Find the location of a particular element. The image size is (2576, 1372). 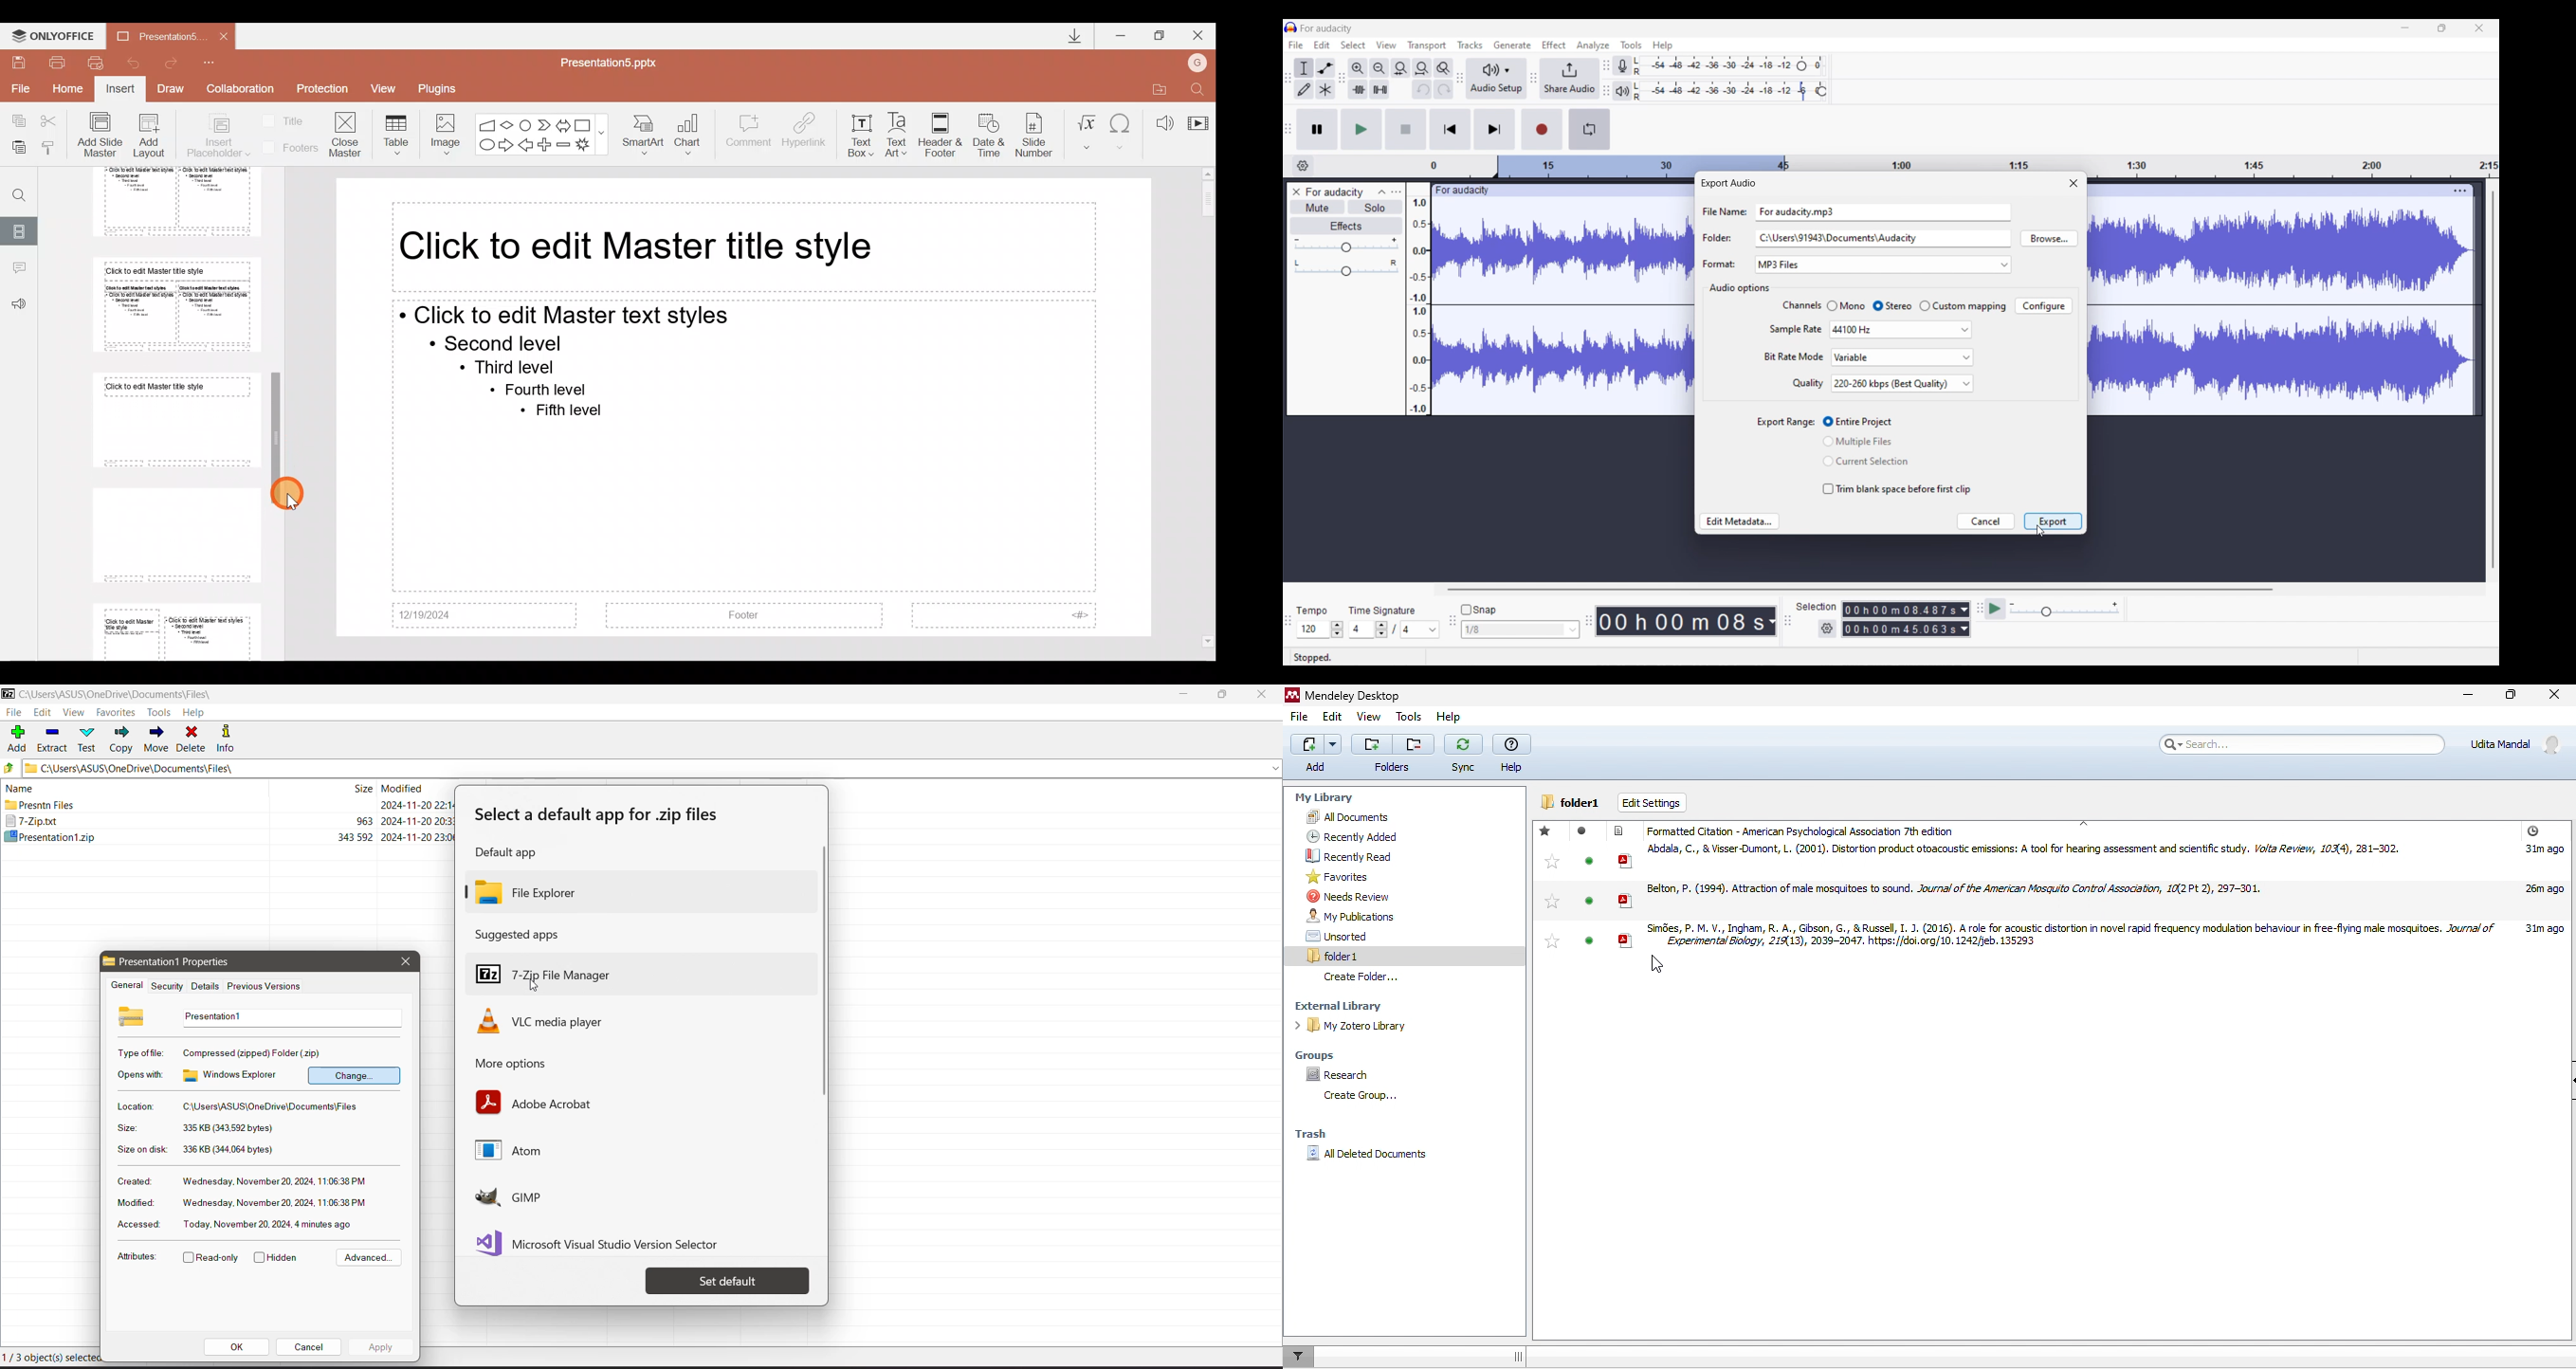

Feedback & support is located at coordinates (19, 305).